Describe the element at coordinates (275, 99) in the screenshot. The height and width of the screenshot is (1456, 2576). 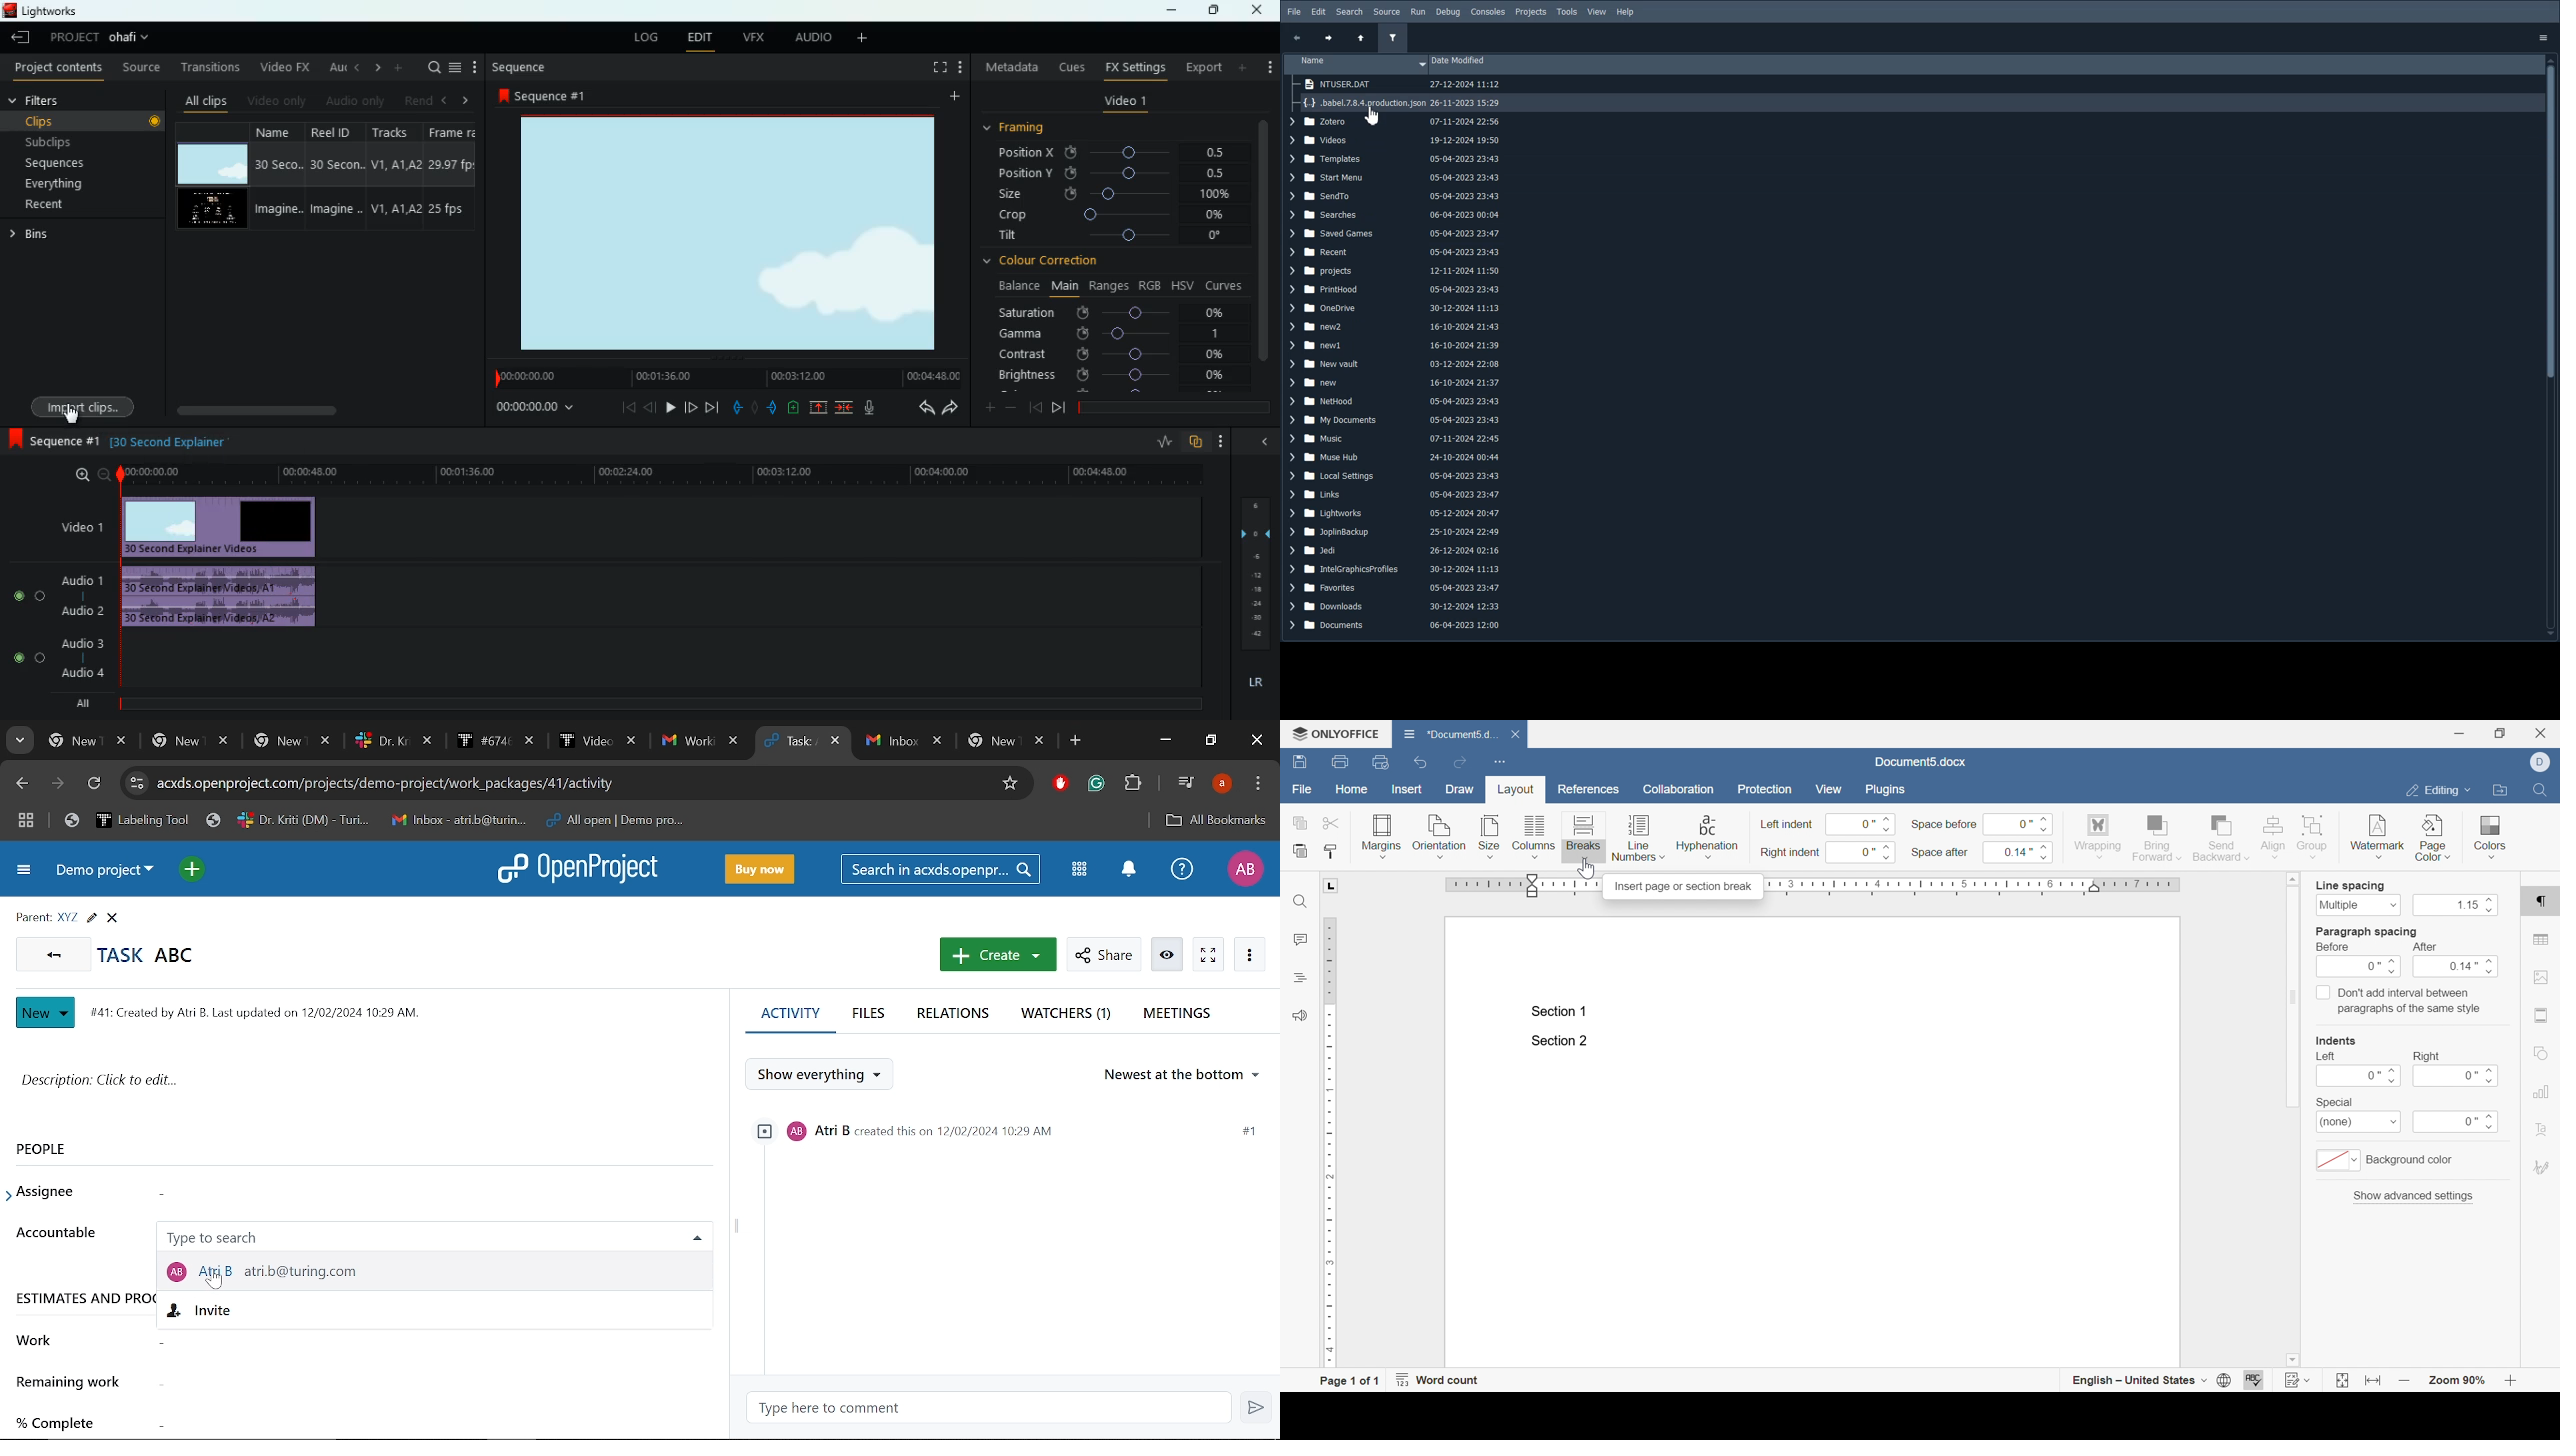
I see `video only` at that location.